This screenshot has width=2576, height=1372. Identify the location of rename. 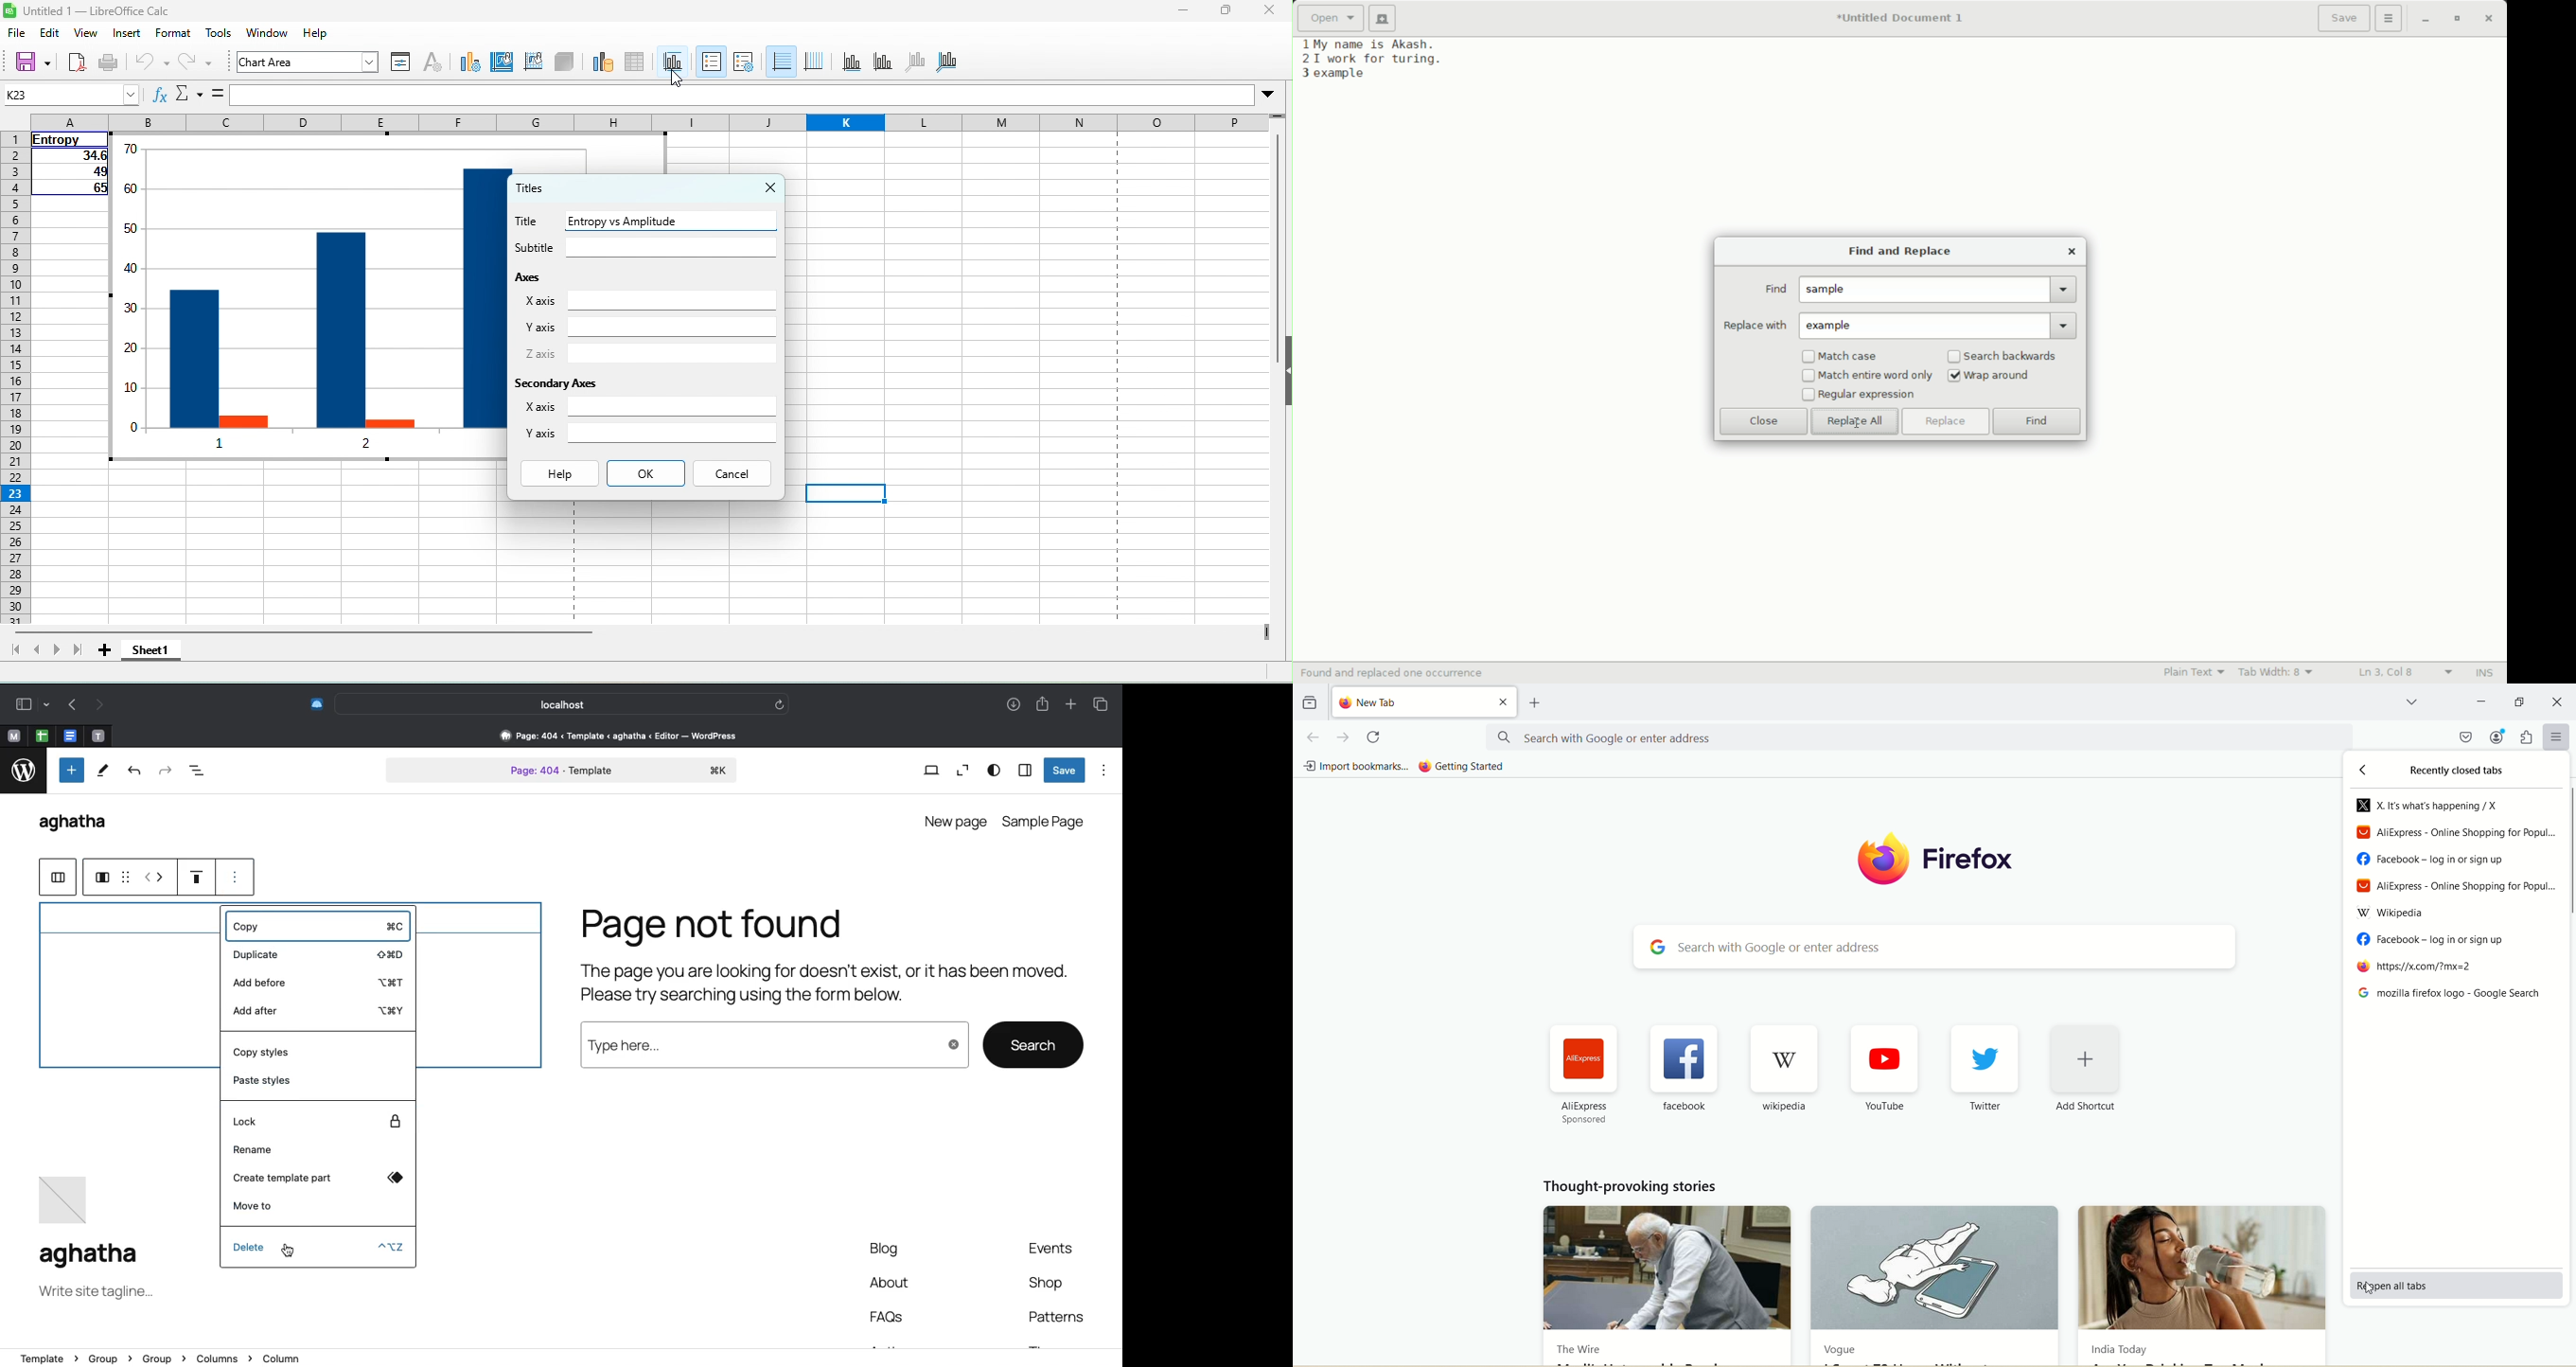
(320, 1150).